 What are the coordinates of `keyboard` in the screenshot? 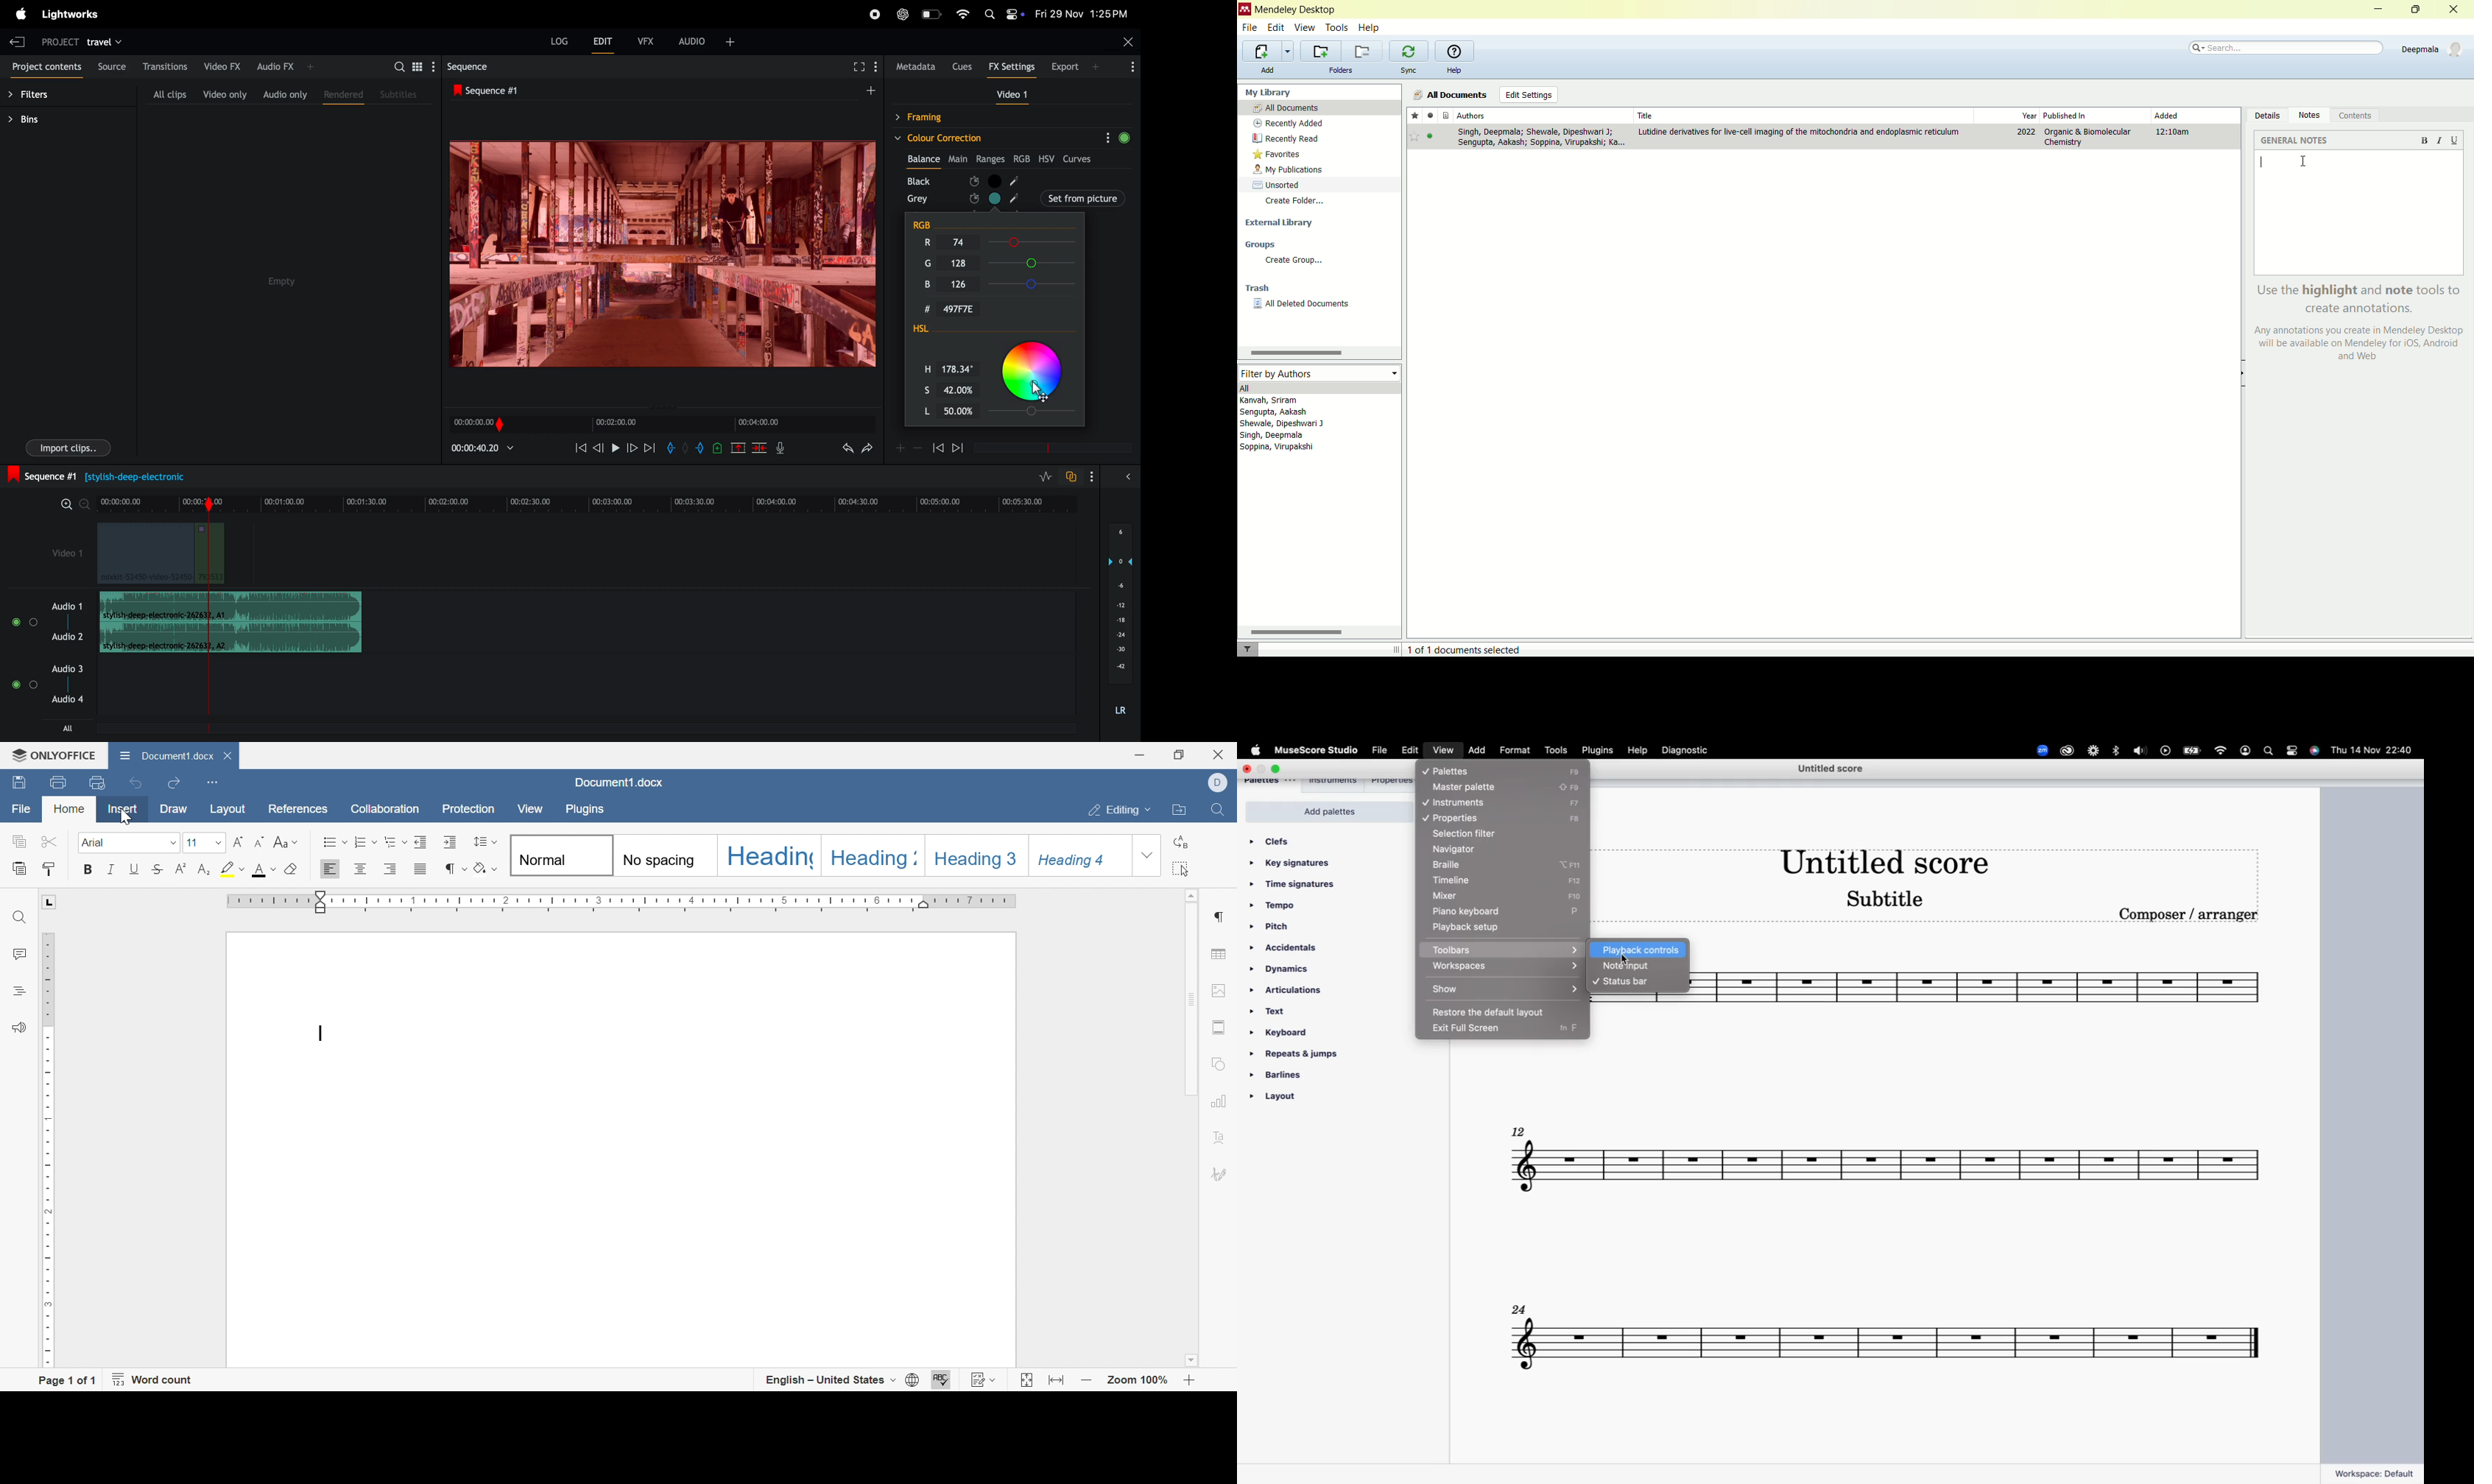 It's located at (1286, 1032).